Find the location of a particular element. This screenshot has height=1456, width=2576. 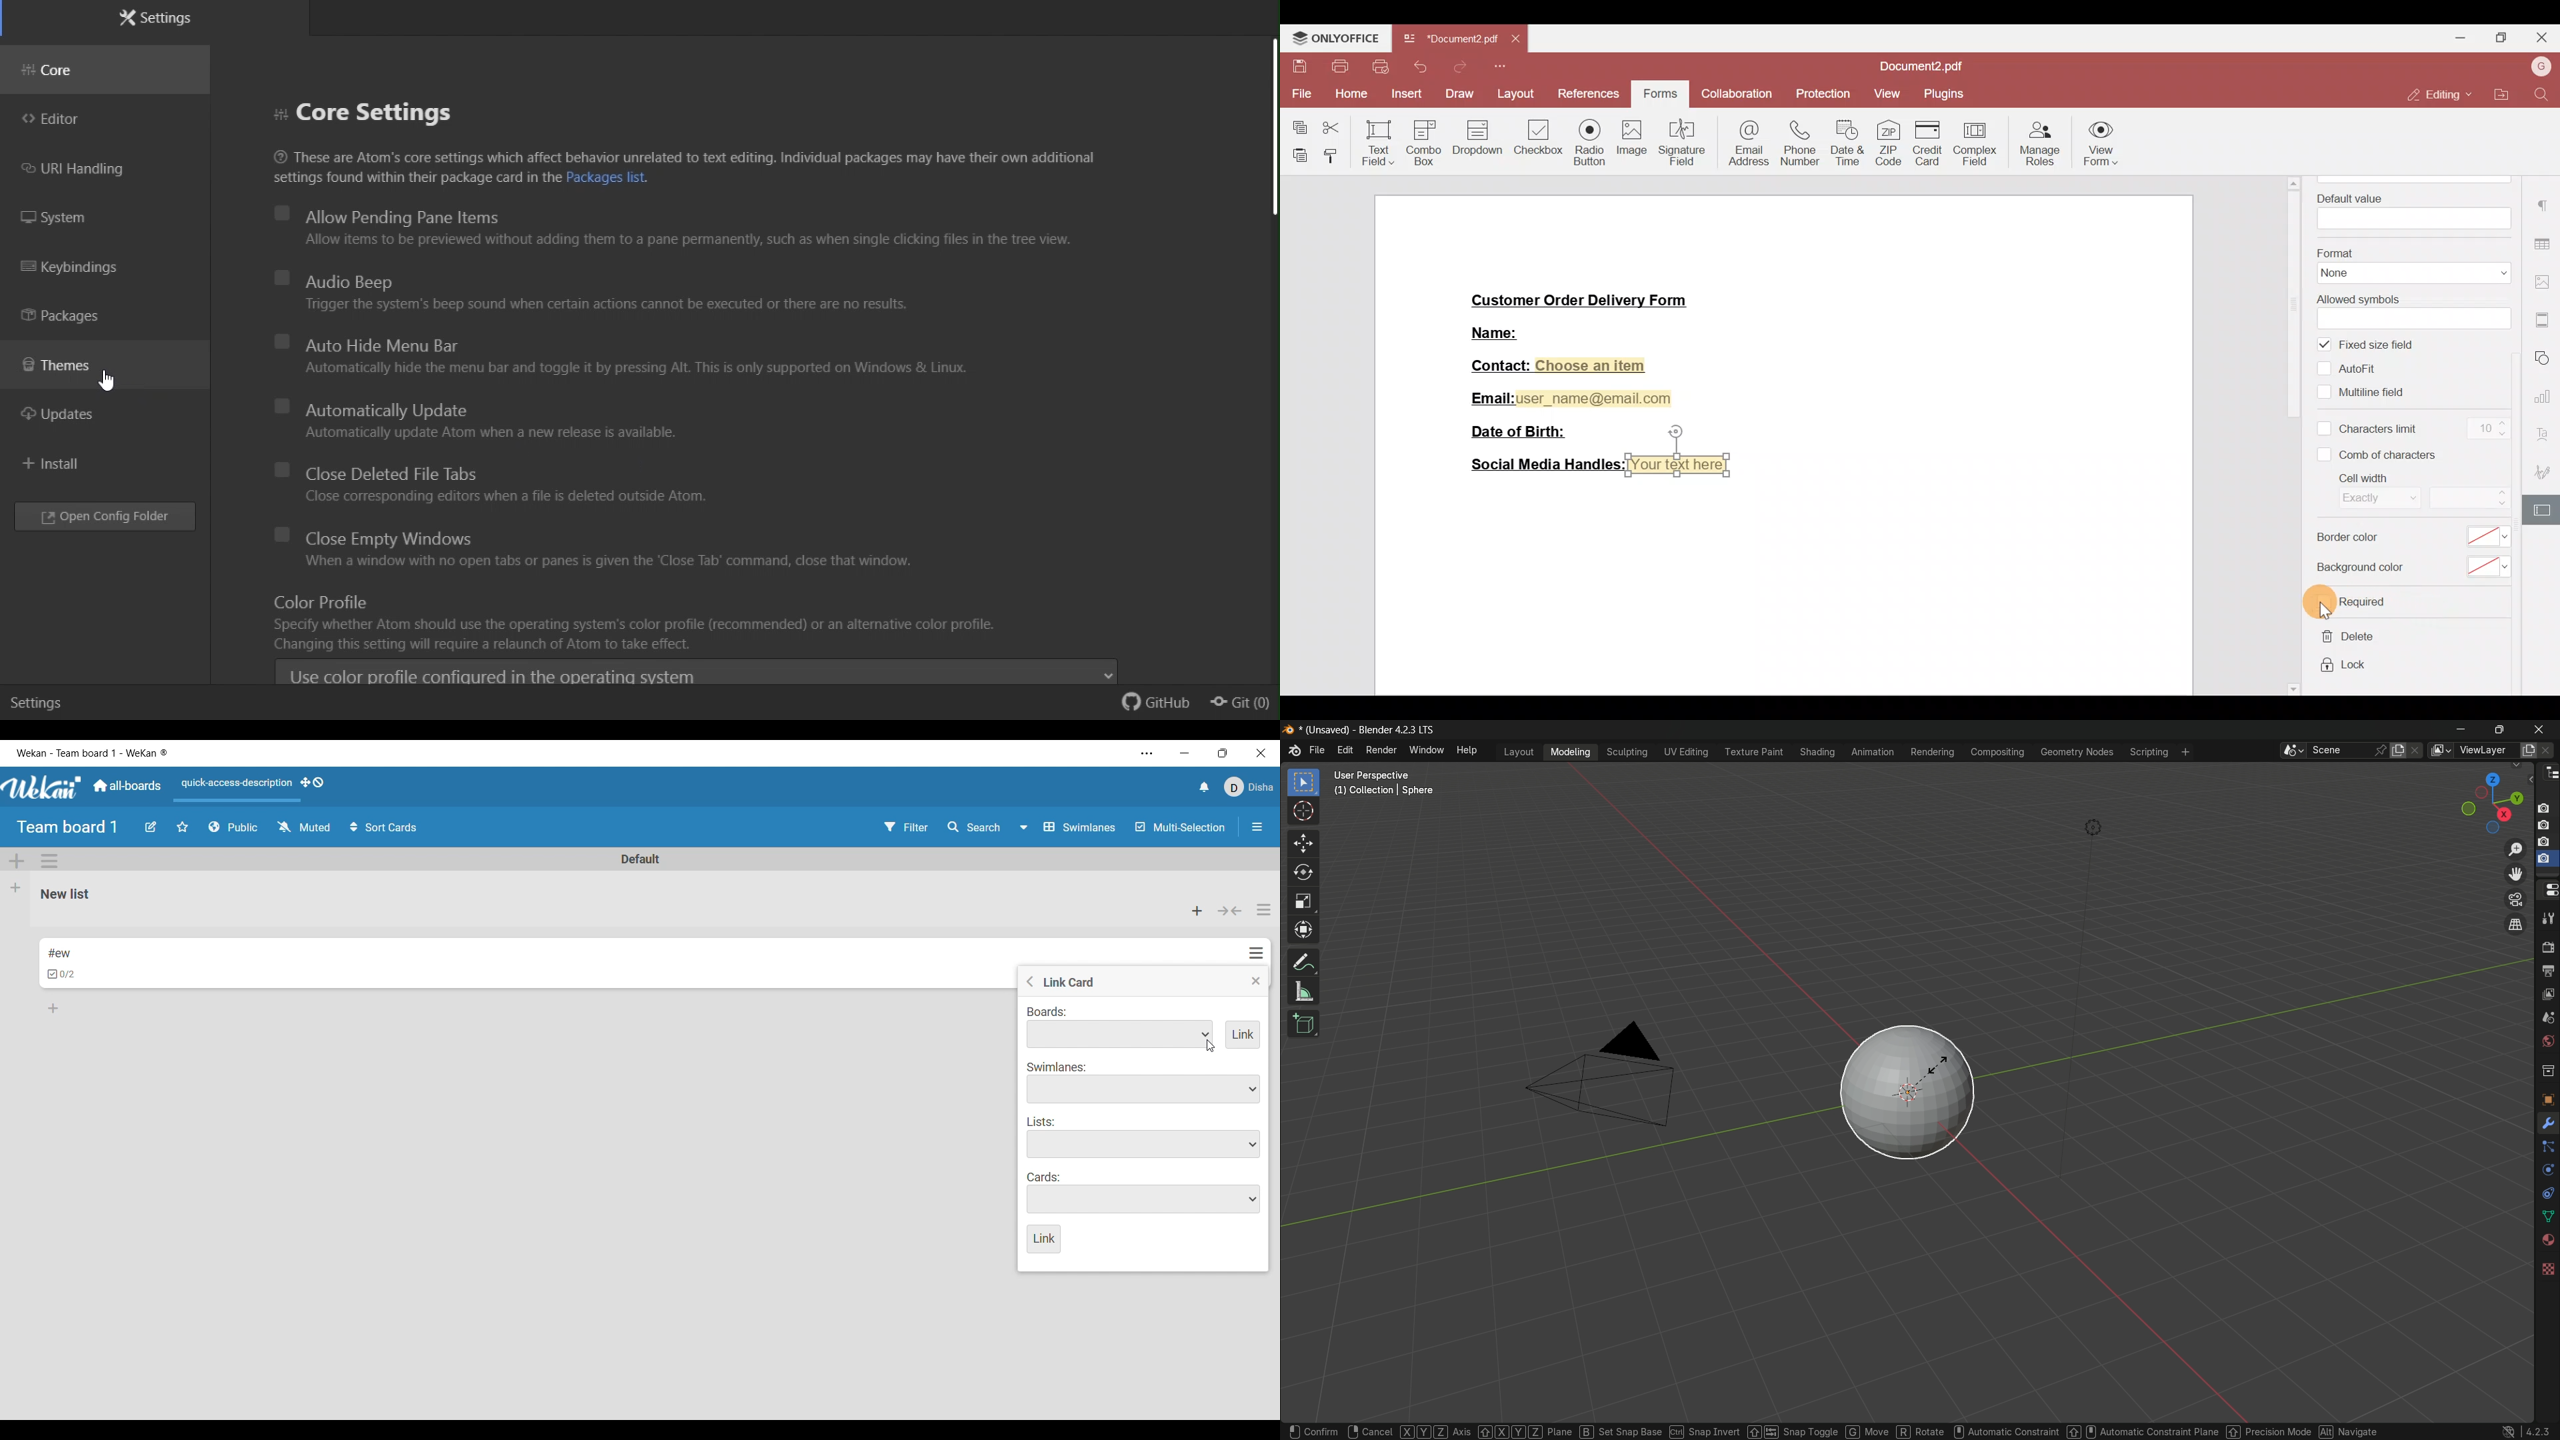

browse scenes is located at coordinates (2291, 751).